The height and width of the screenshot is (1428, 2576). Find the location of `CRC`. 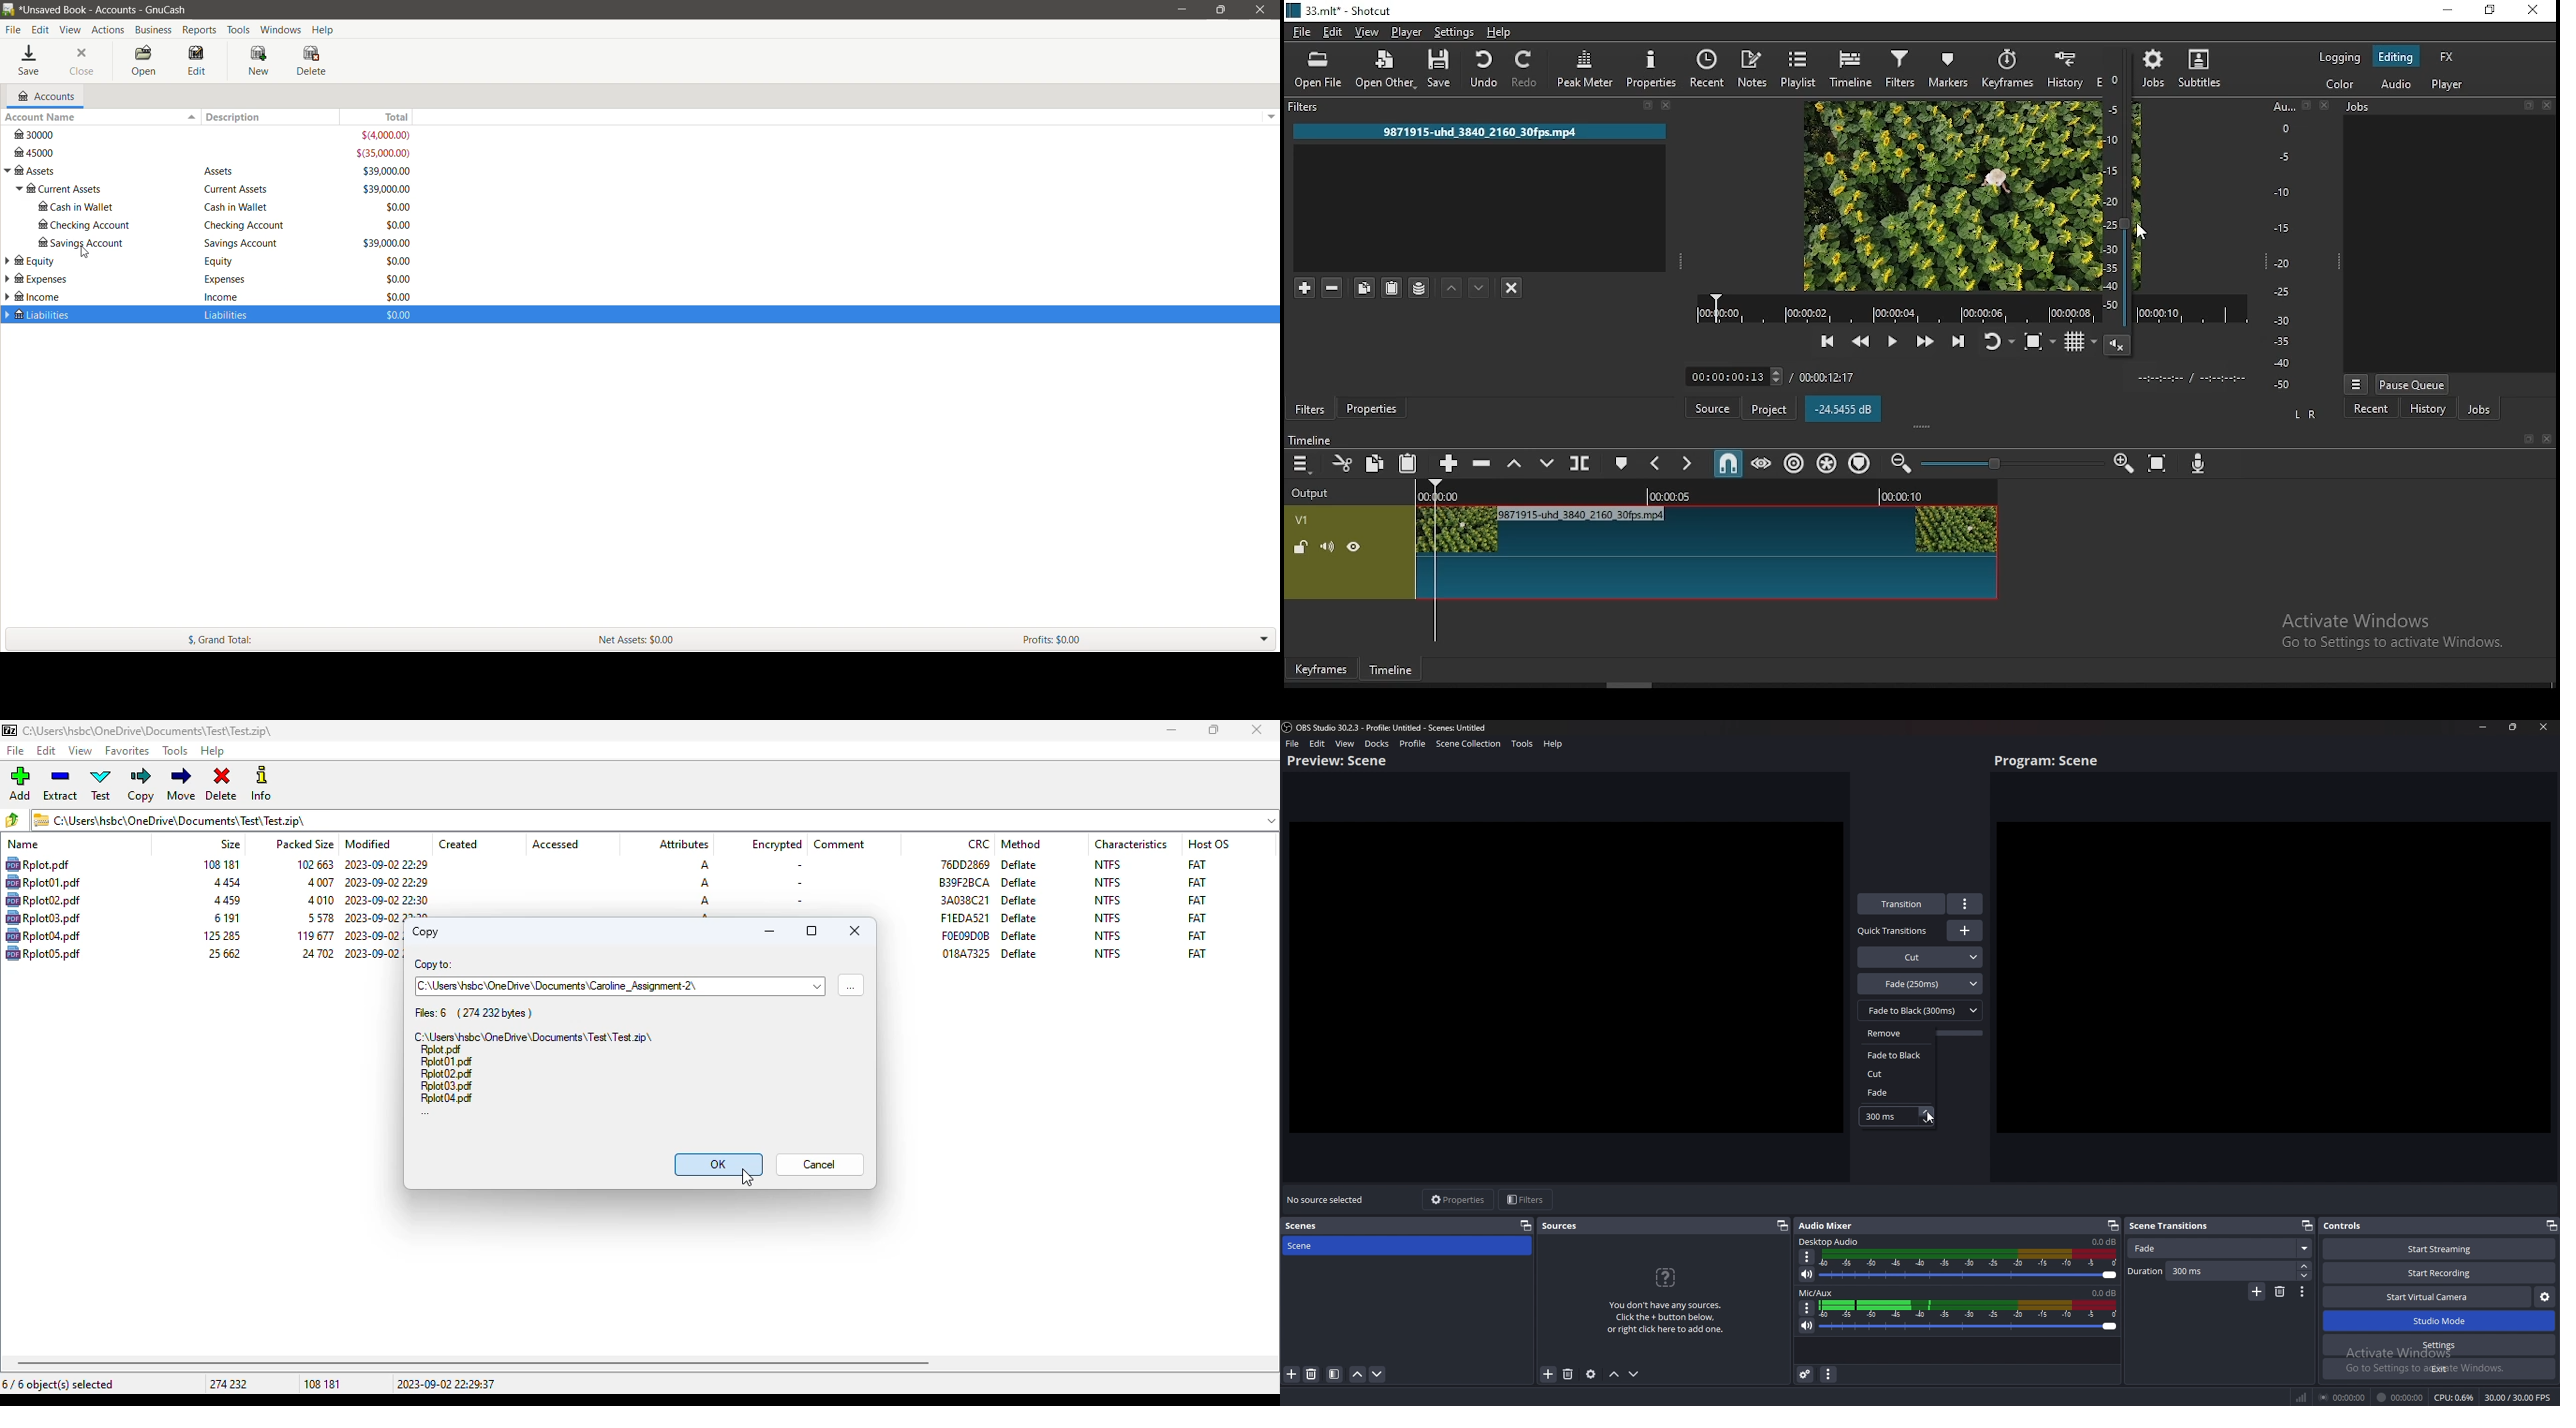

CRC is located at coordinates (979, 844).